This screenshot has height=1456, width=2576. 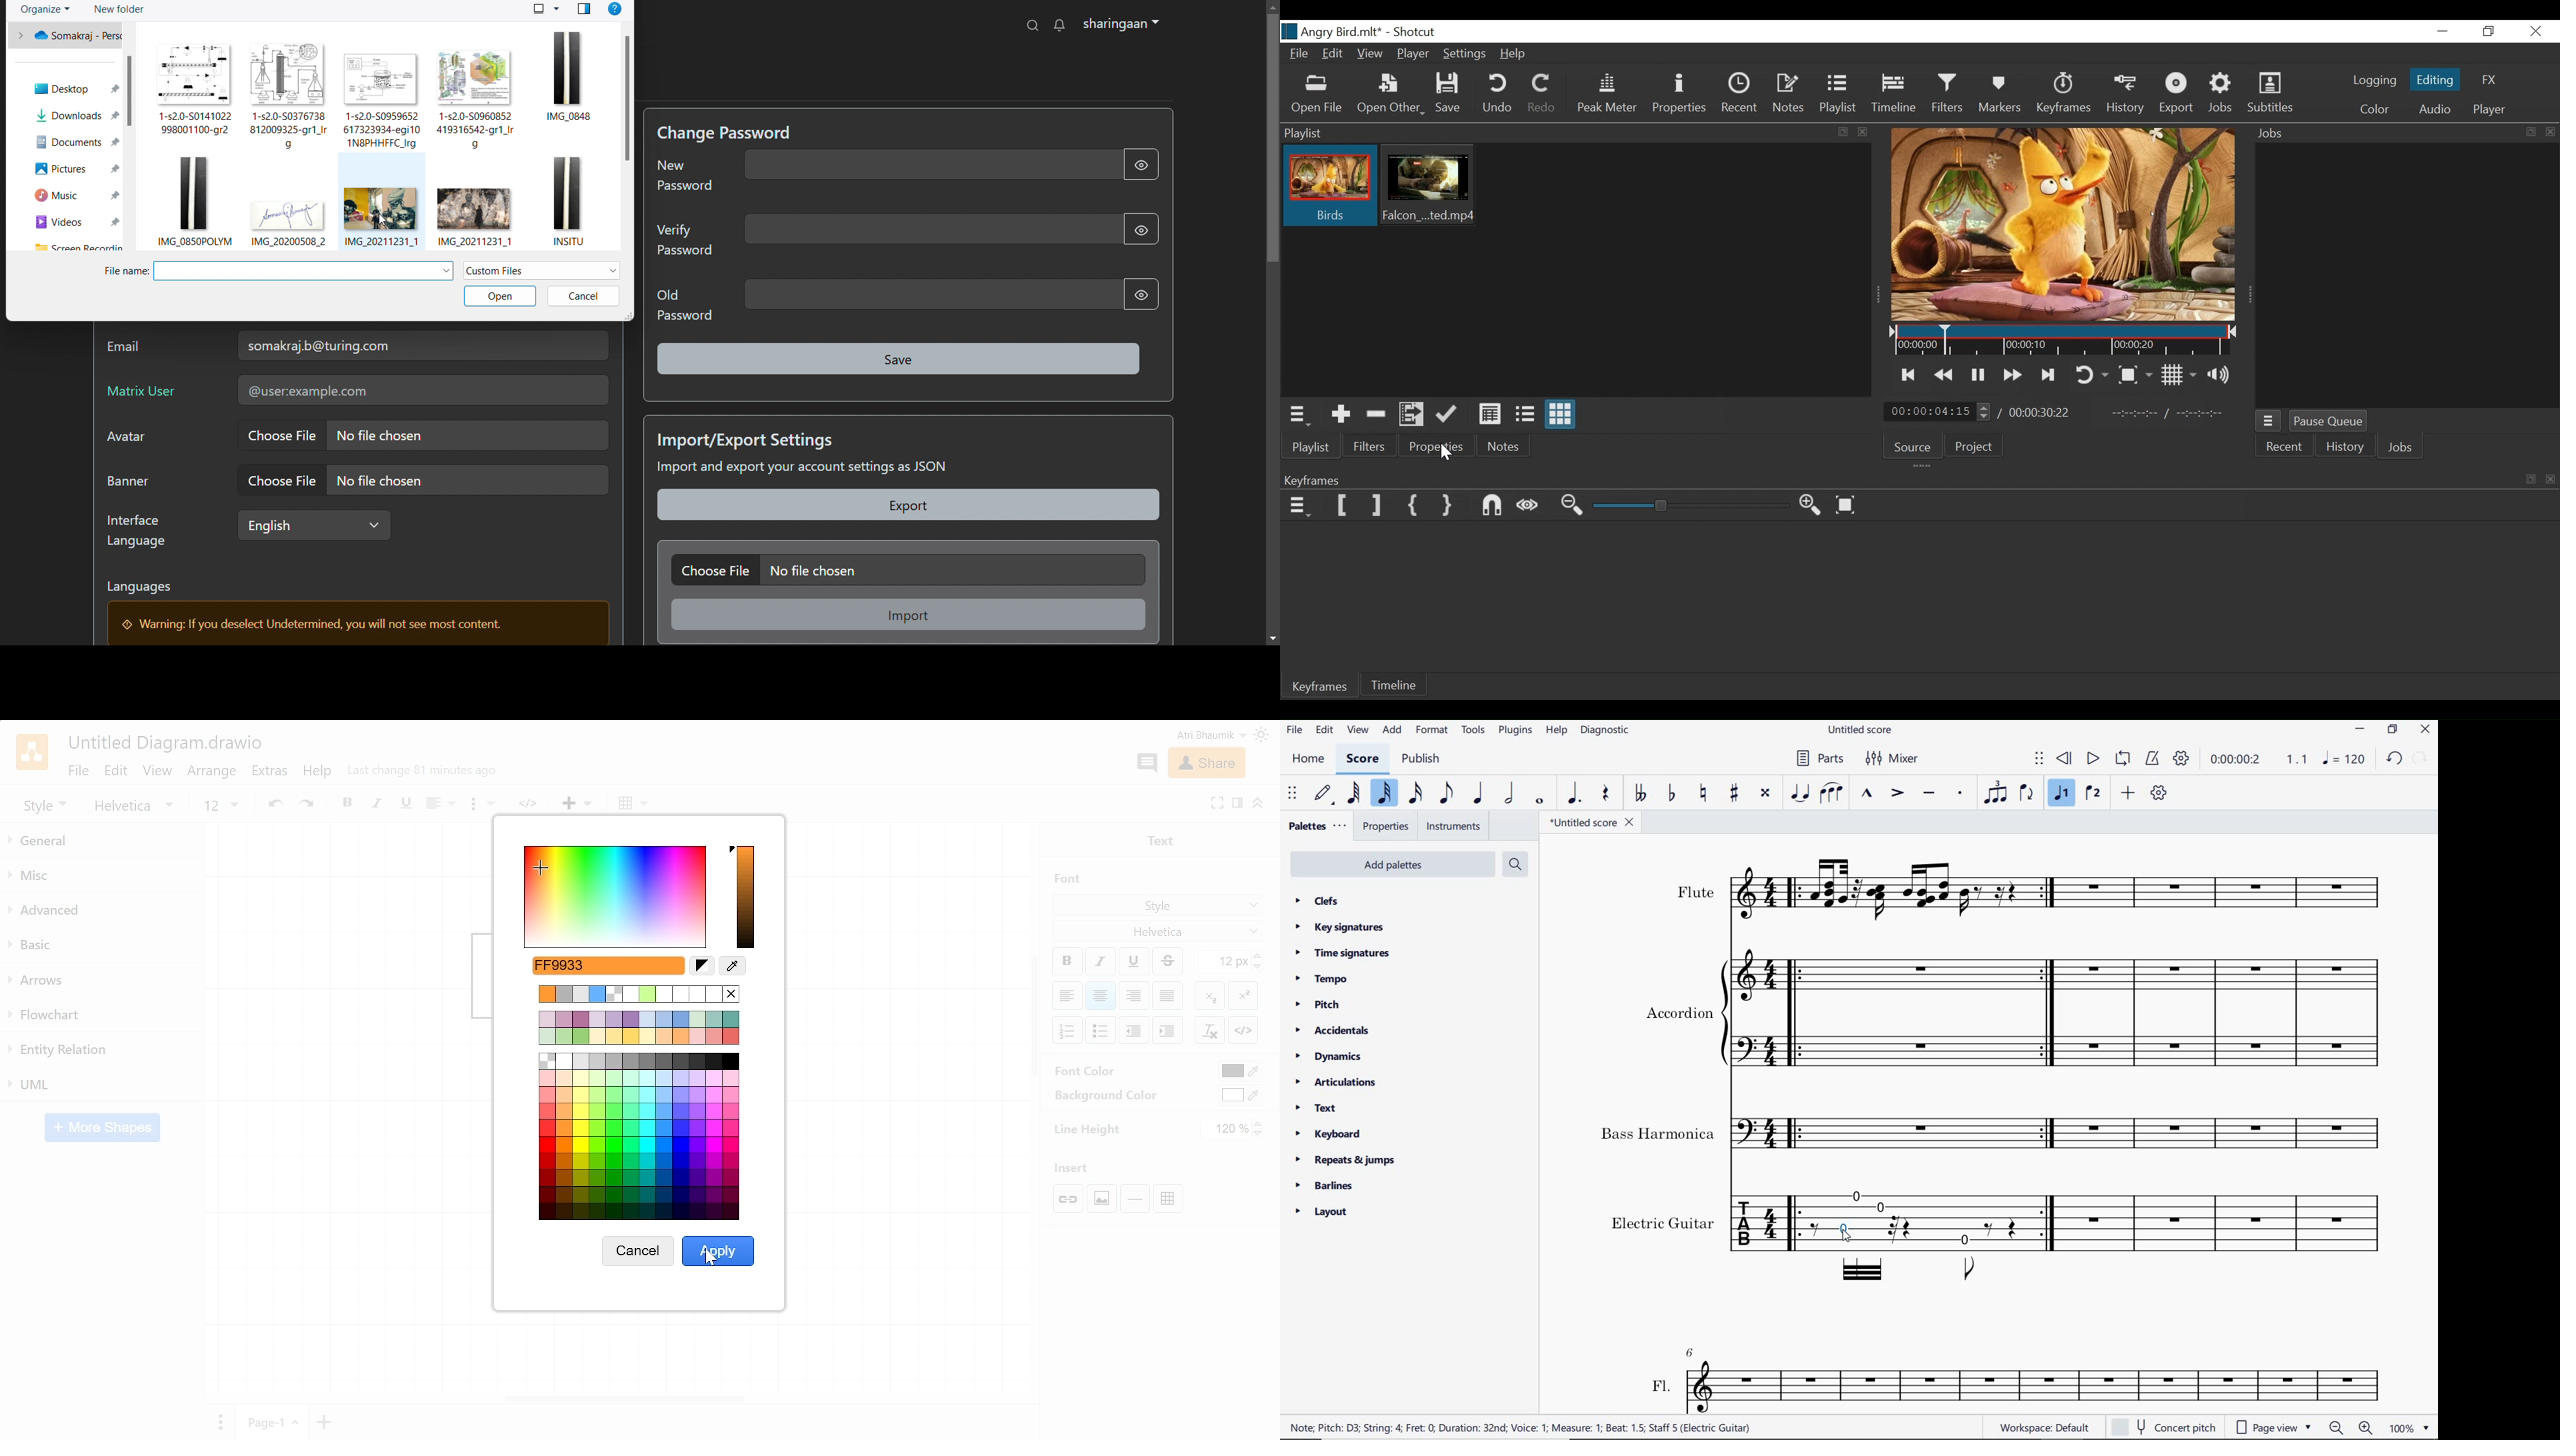 What do you see at coordinates (1172, 1197) in the screenshot?
I see `Table` at bounding box center [1172, 1197].